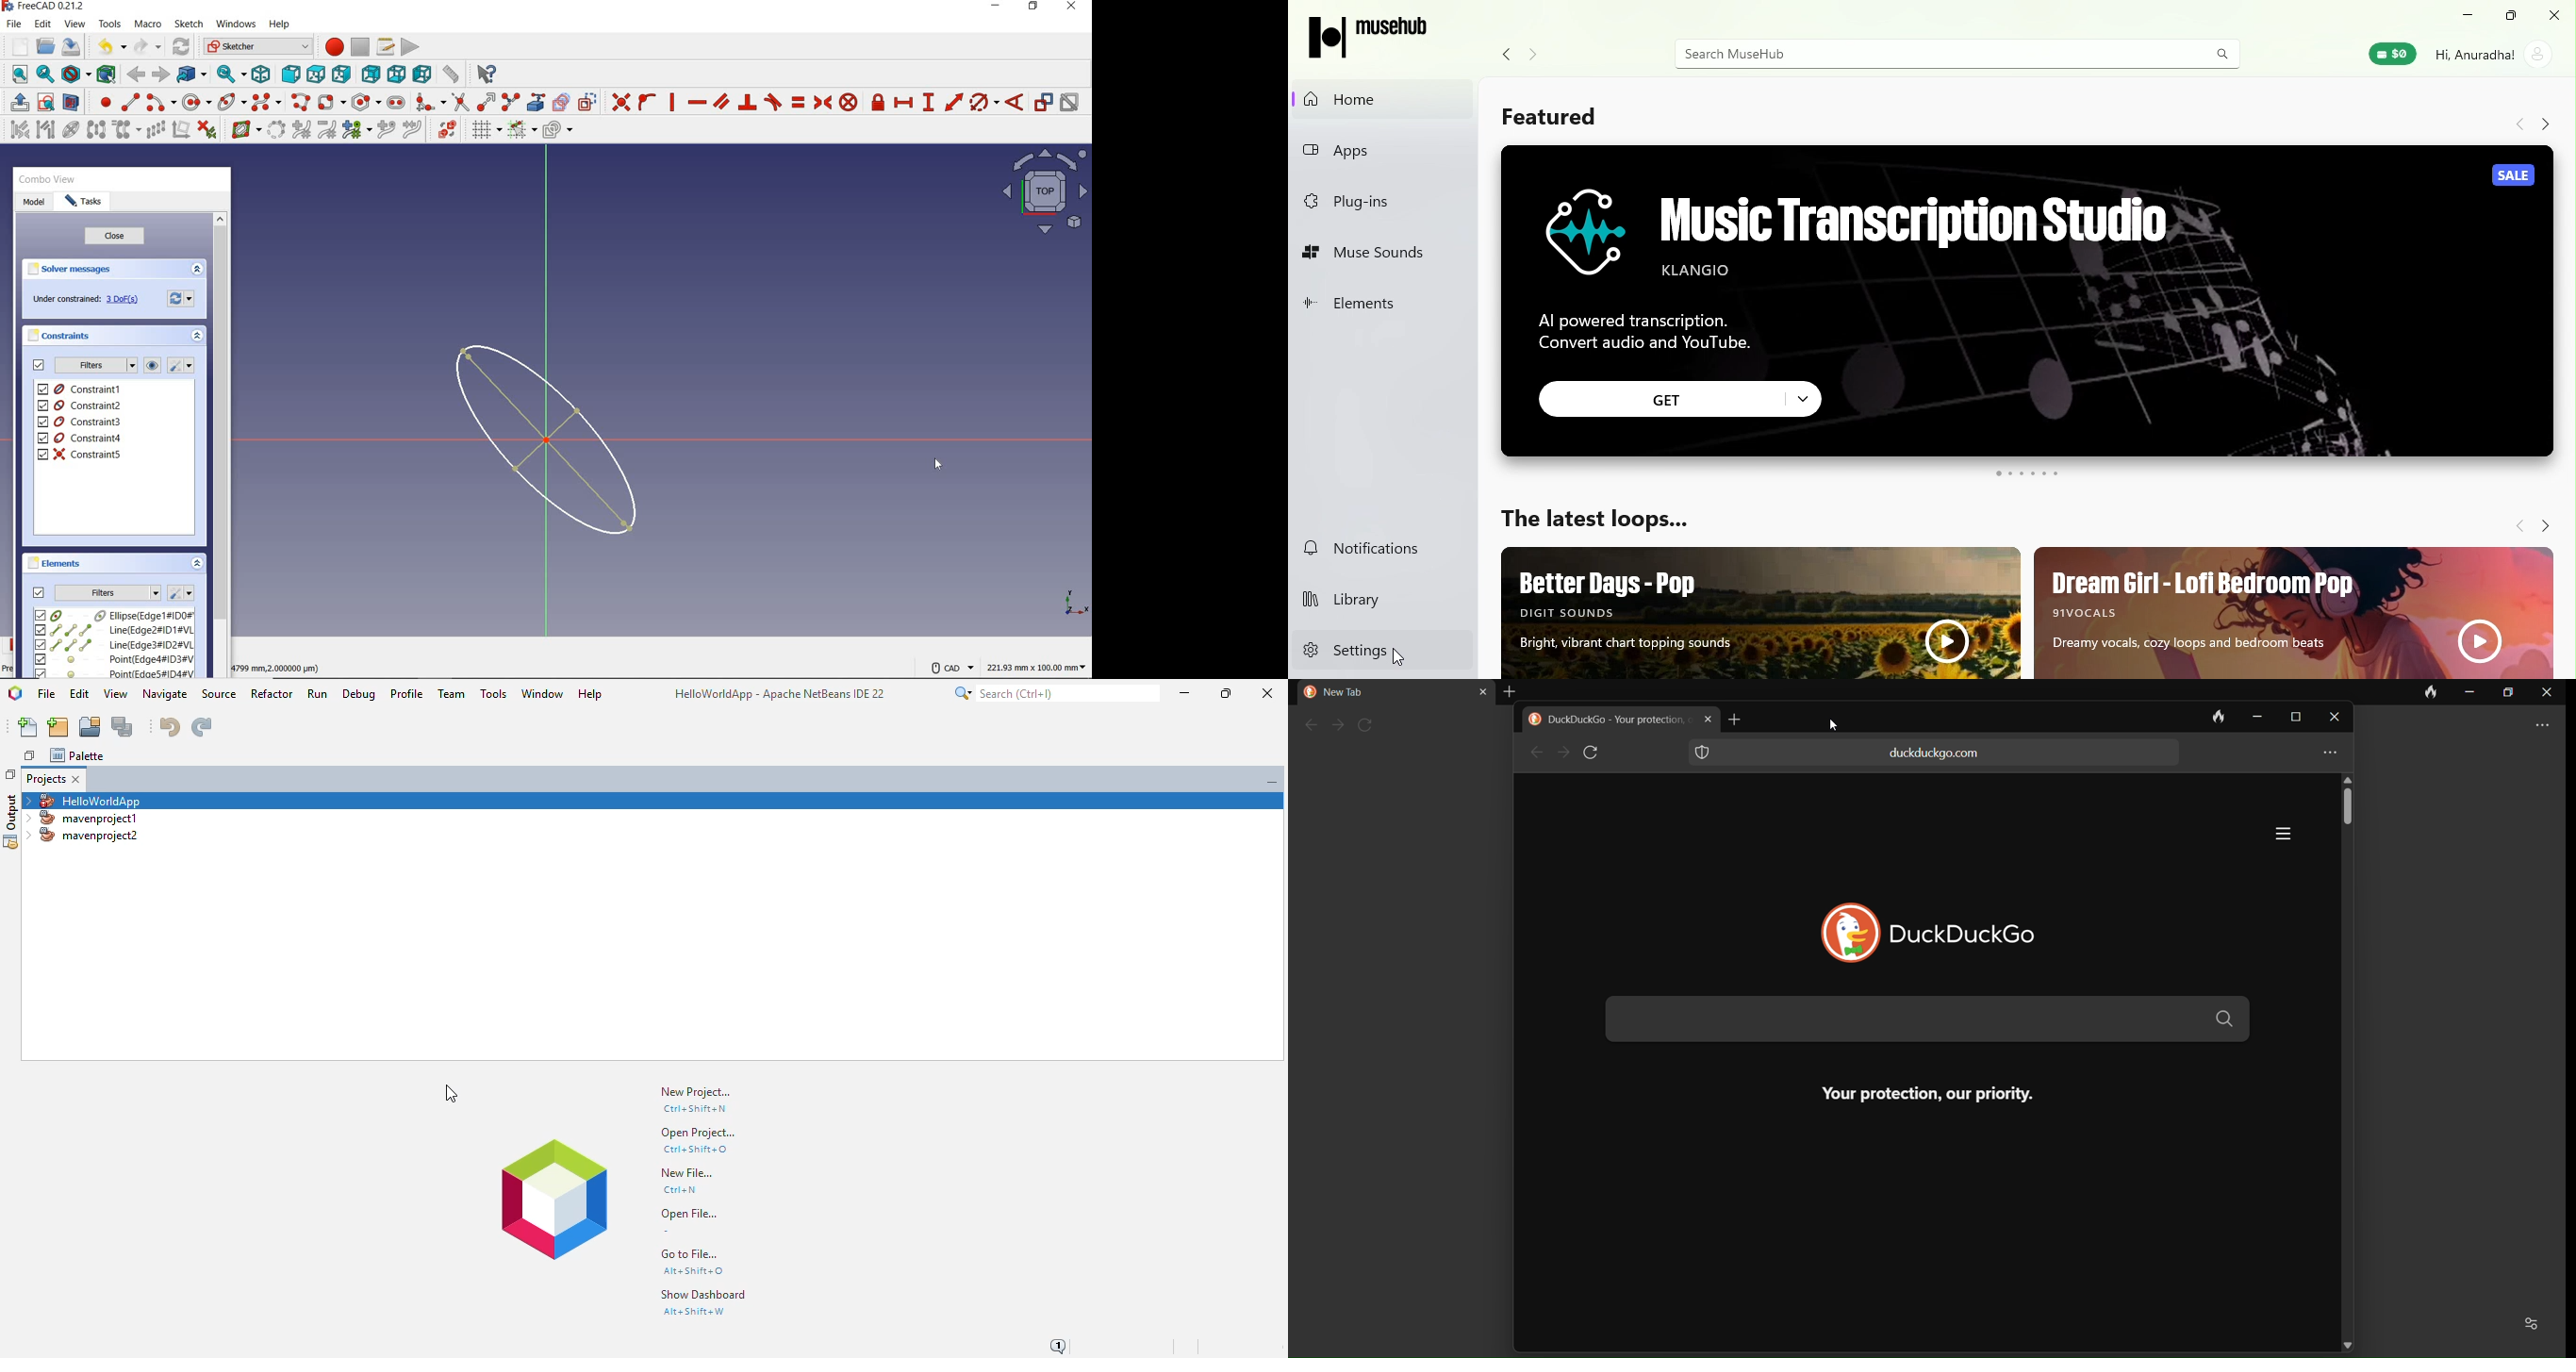  What do you see at coordinates (452, 1094) in the screenshot?
I see `cursor` at bounding box center [452, 1094].